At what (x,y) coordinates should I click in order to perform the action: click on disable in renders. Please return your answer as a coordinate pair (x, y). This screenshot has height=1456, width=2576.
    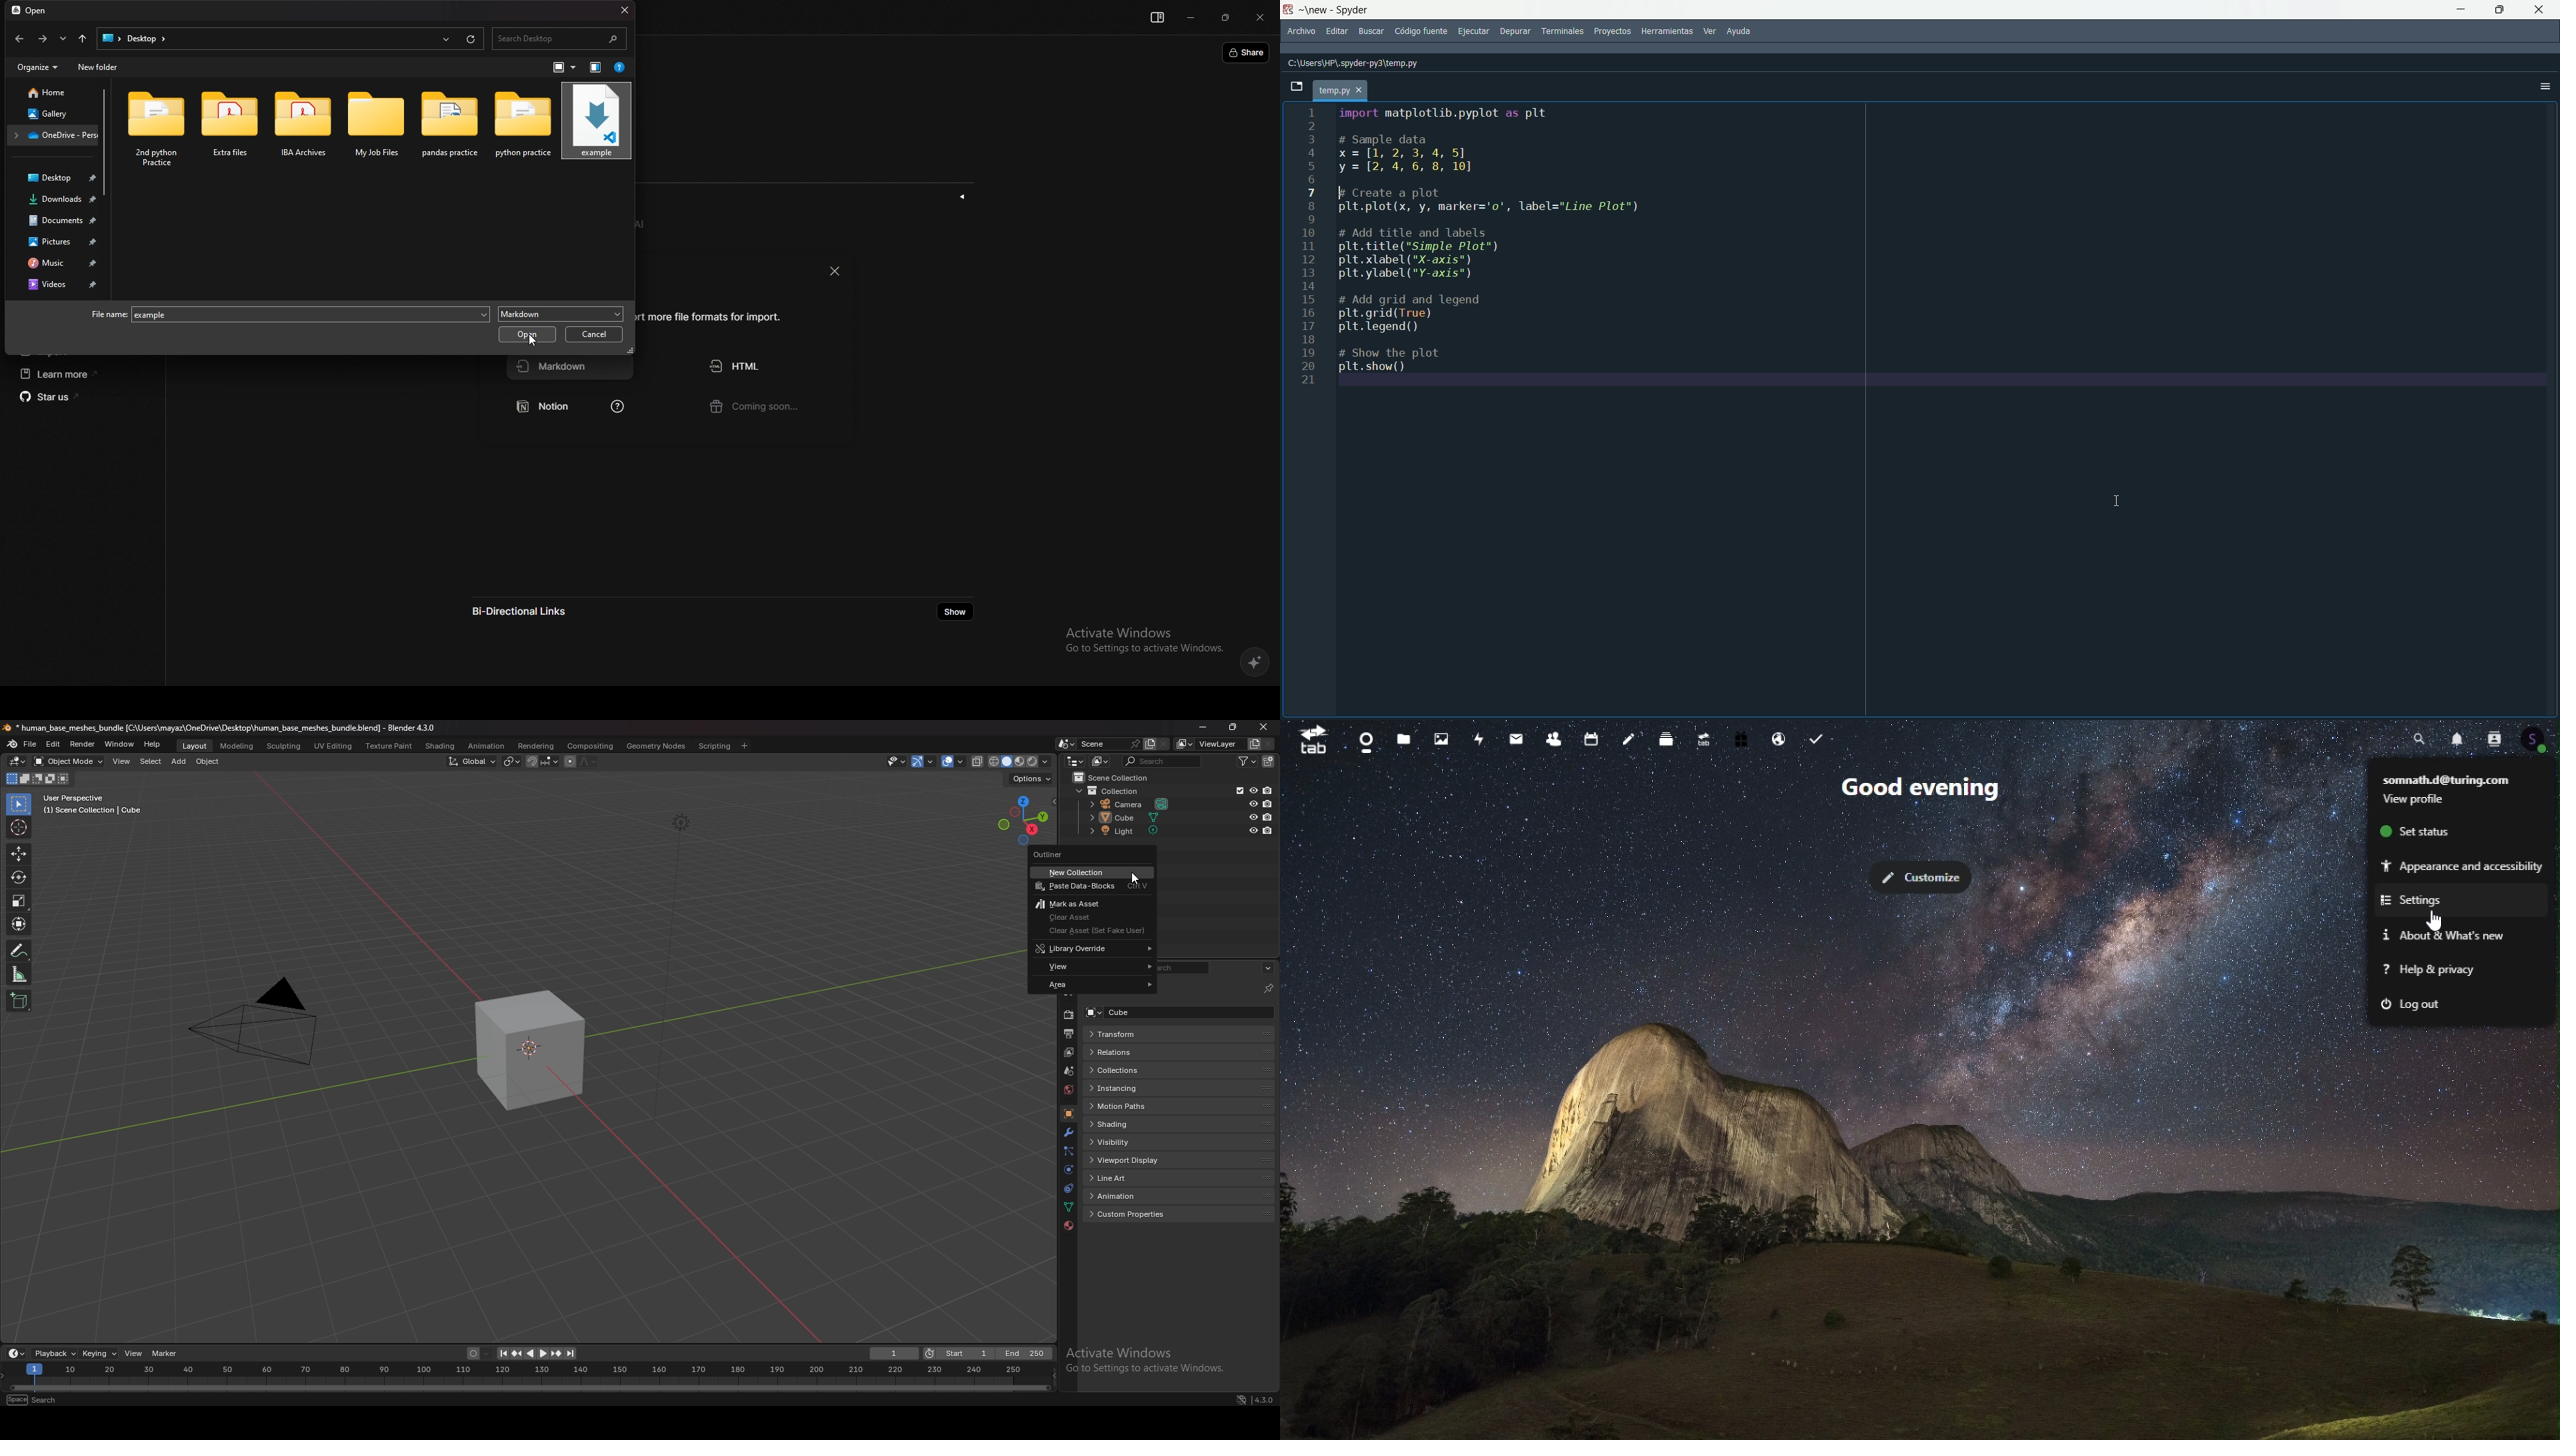
    Looking at the image, I should click on (1269, 817).